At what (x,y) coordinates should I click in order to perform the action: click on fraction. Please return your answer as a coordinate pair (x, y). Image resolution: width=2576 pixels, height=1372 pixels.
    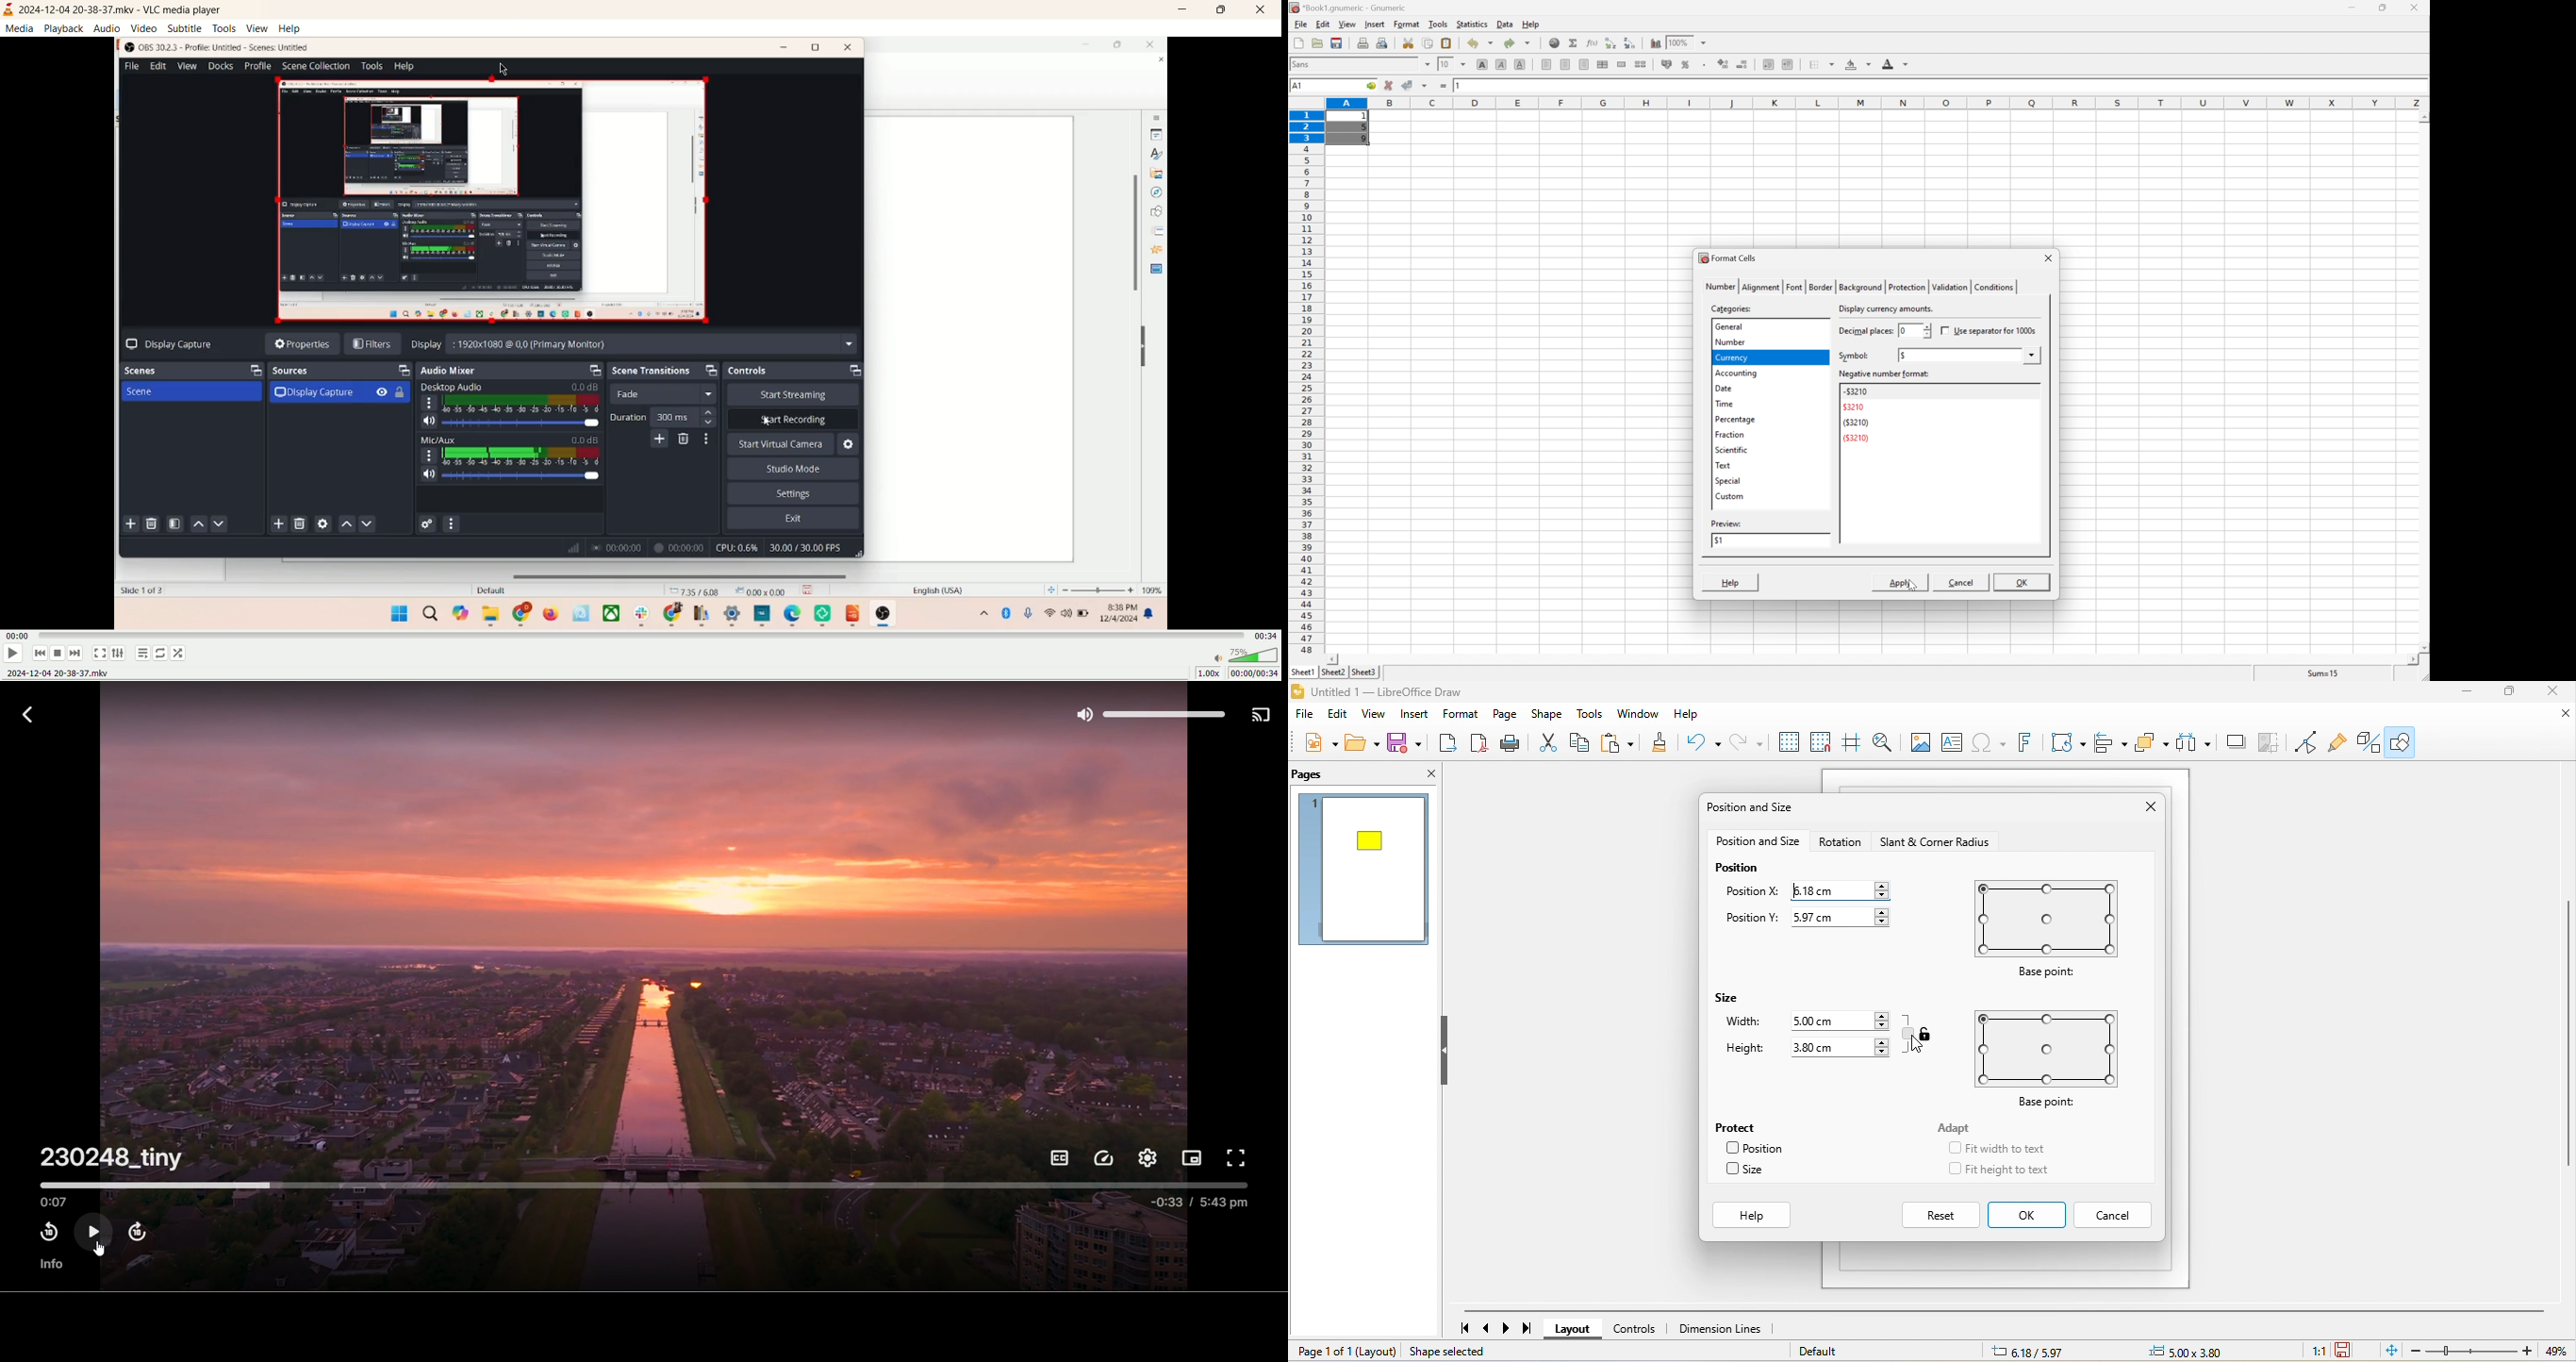
    Looking at the image, I should click on (1729, 434).